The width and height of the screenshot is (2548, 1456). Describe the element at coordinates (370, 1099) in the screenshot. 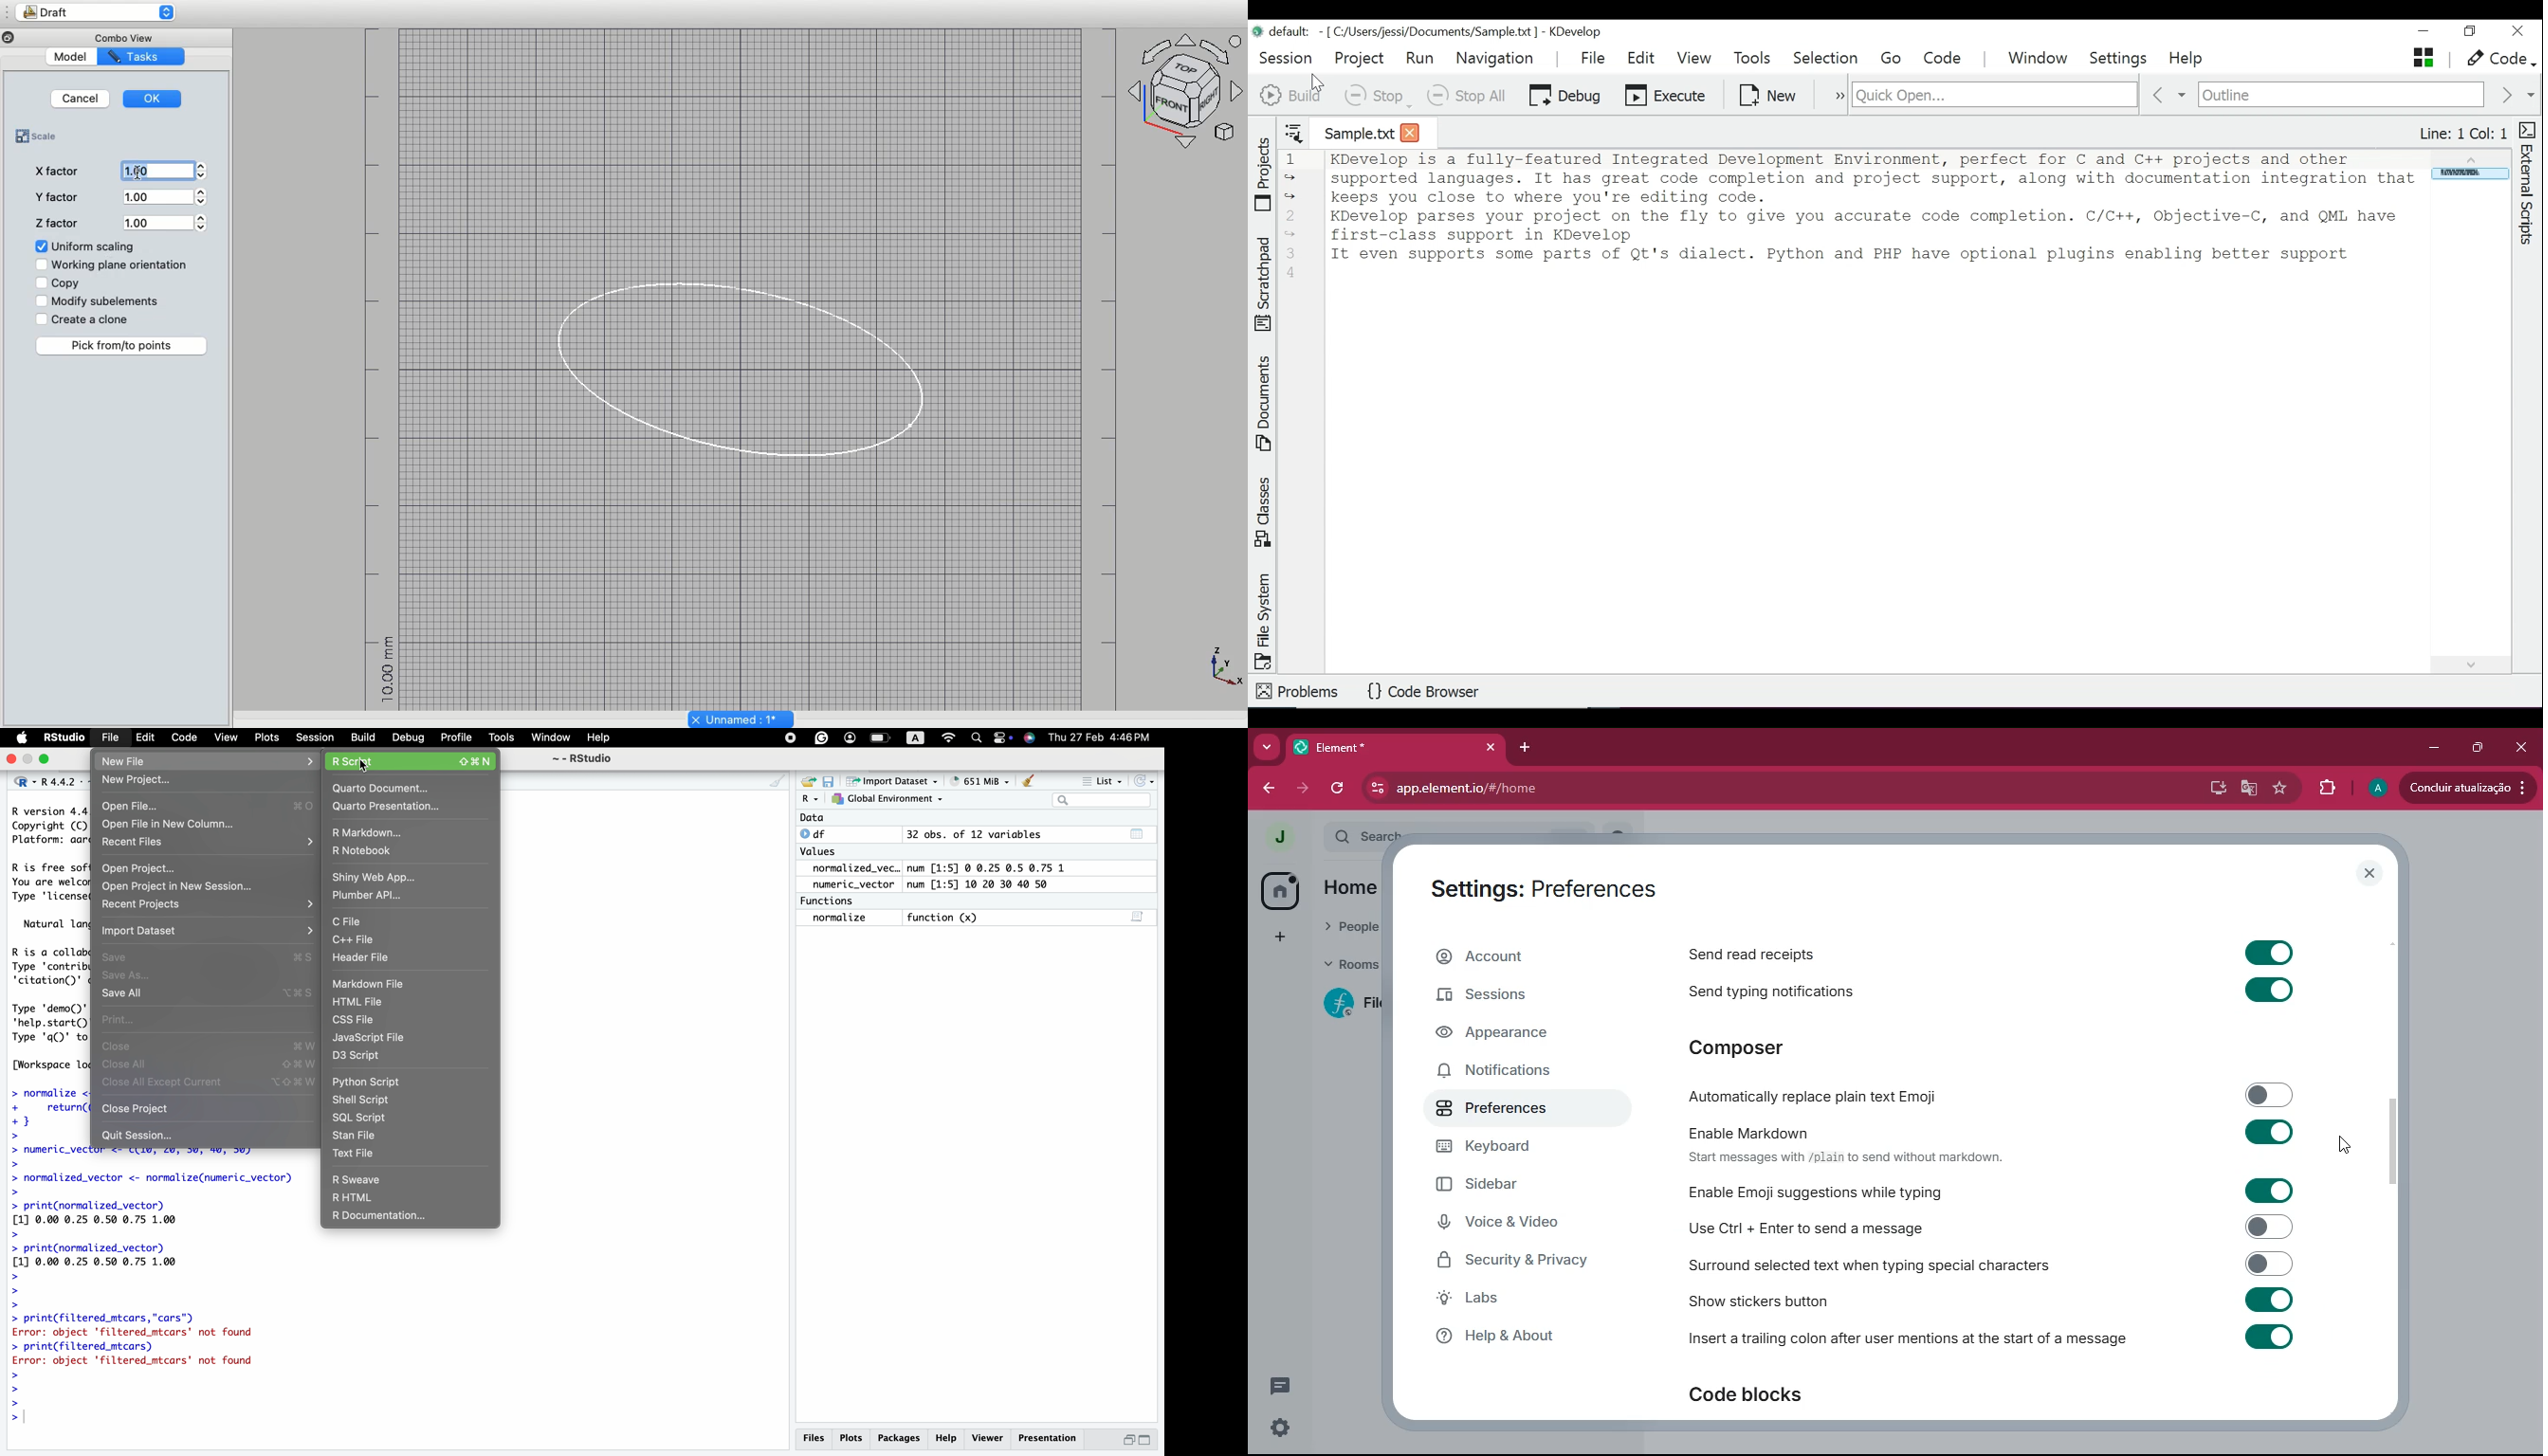

I see `Shell Script` at that location.